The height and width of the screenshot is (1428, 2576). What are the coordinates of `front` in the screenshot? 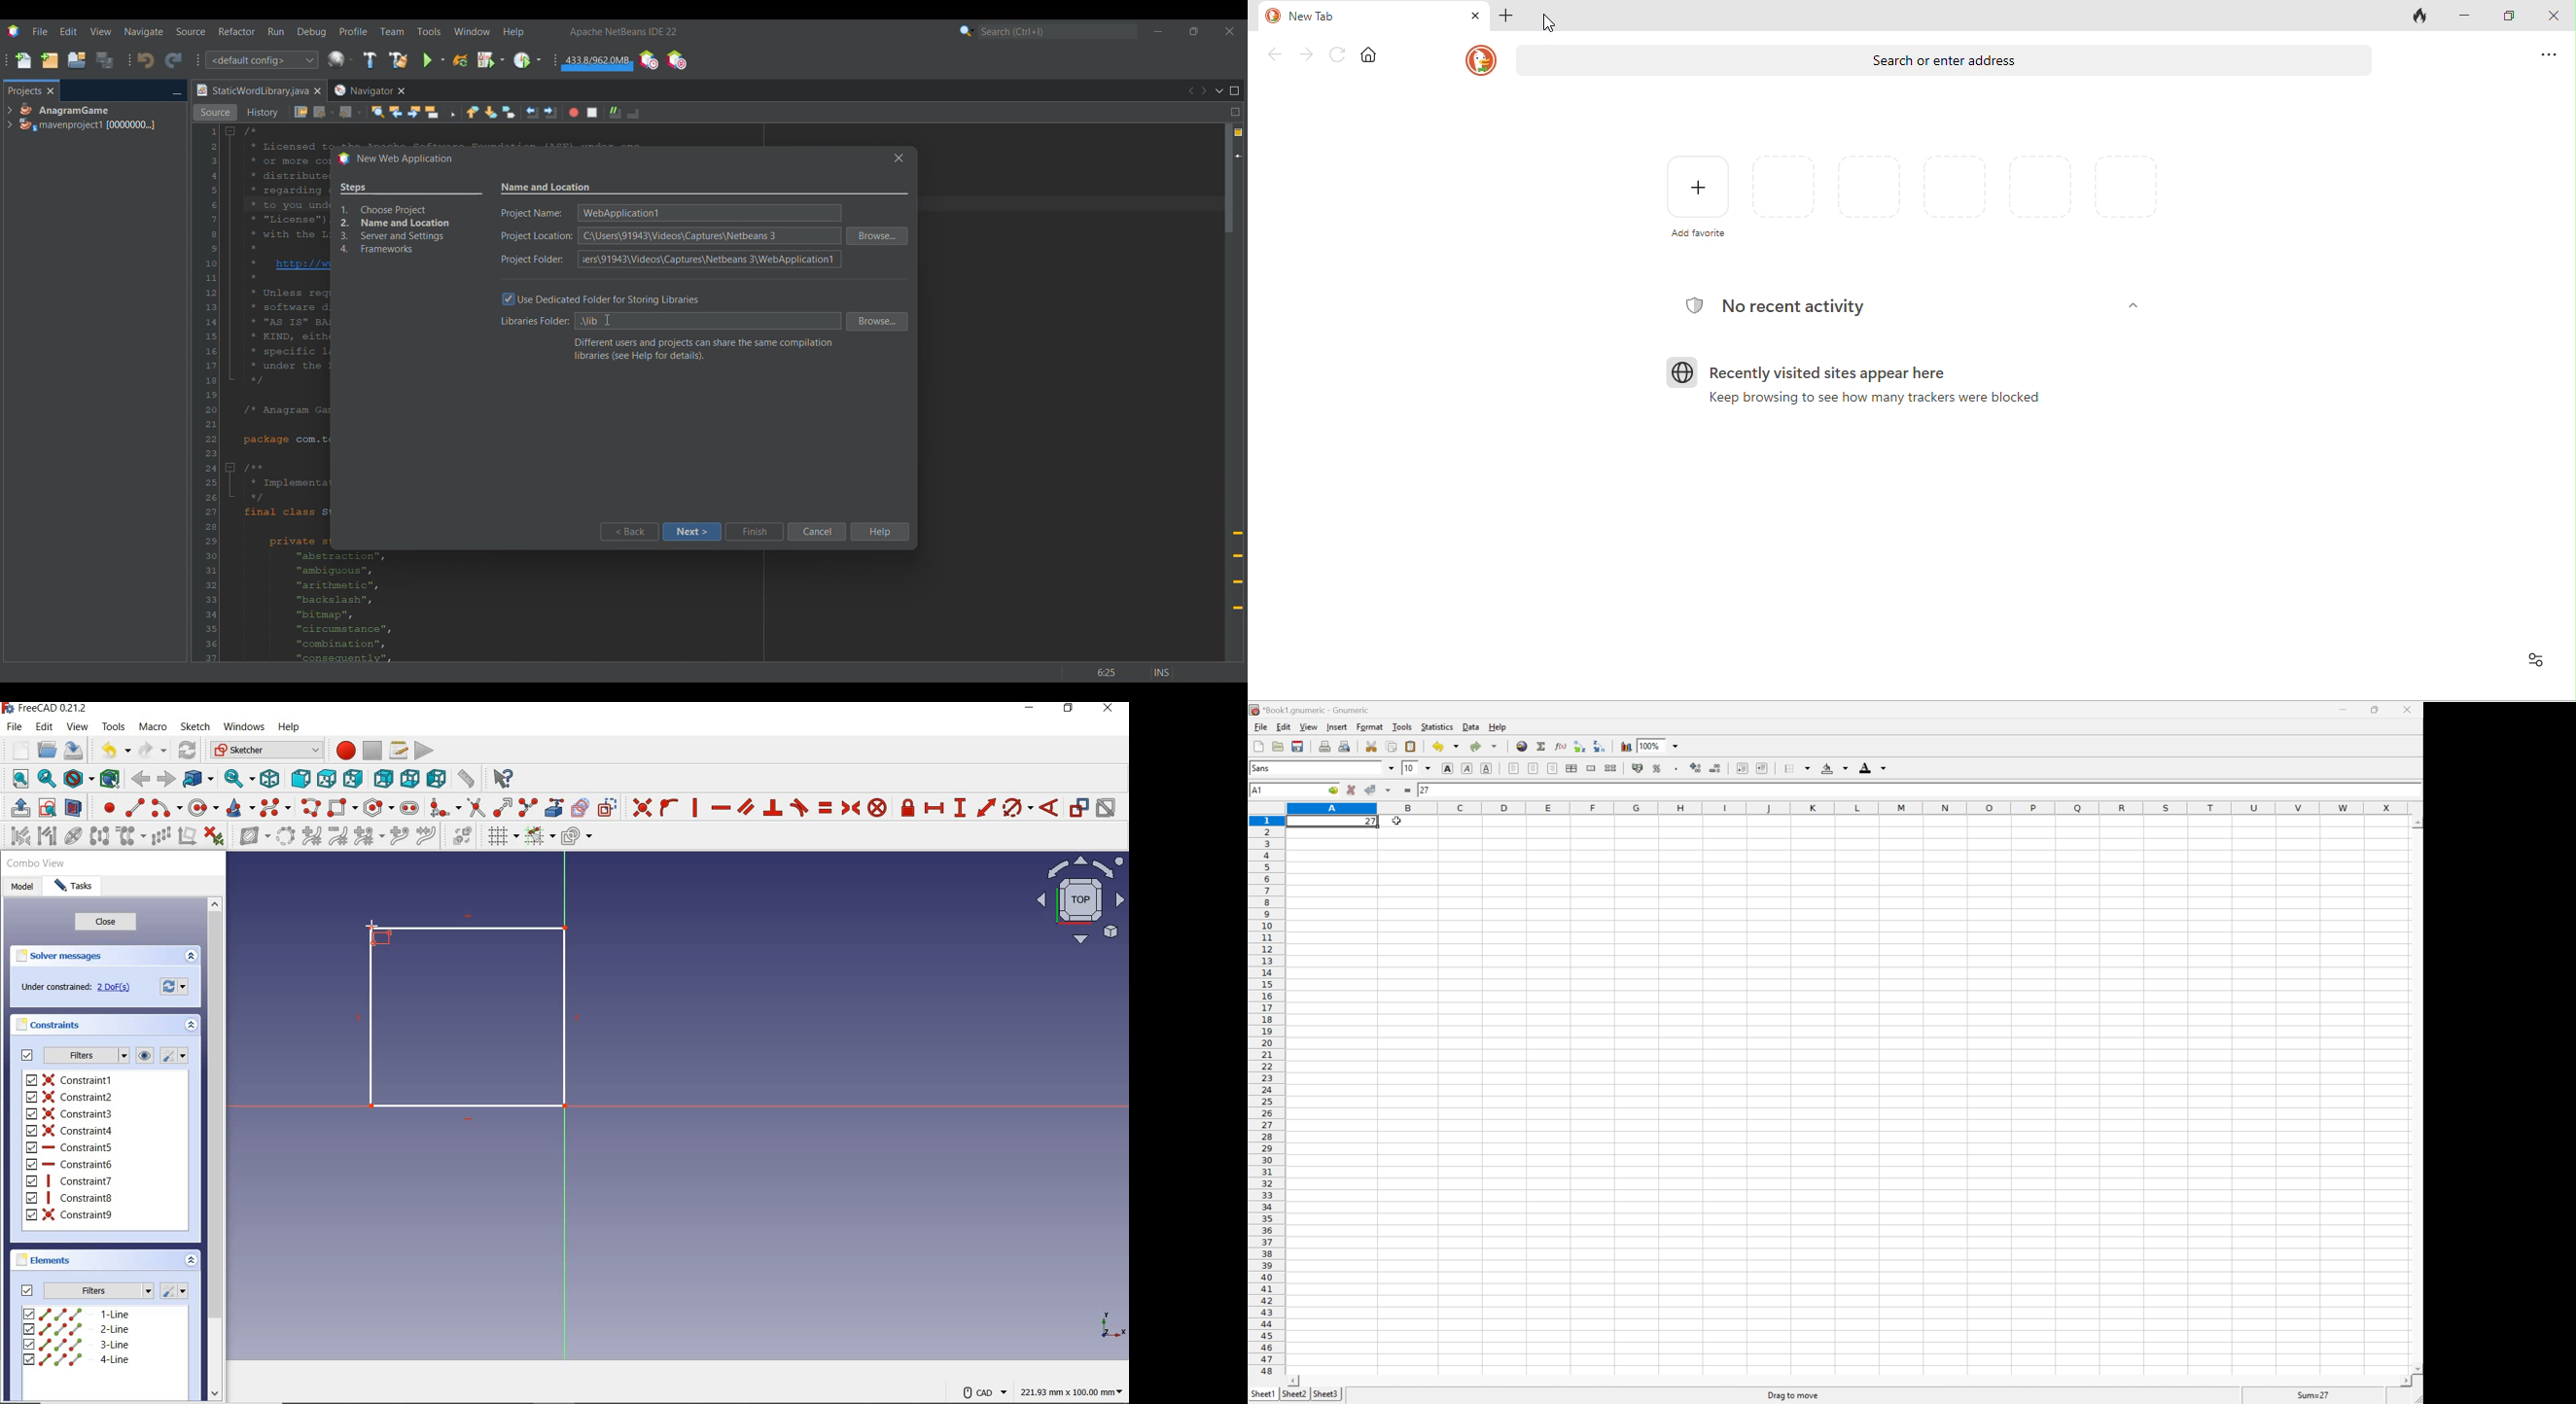 It's located at (301, 780).